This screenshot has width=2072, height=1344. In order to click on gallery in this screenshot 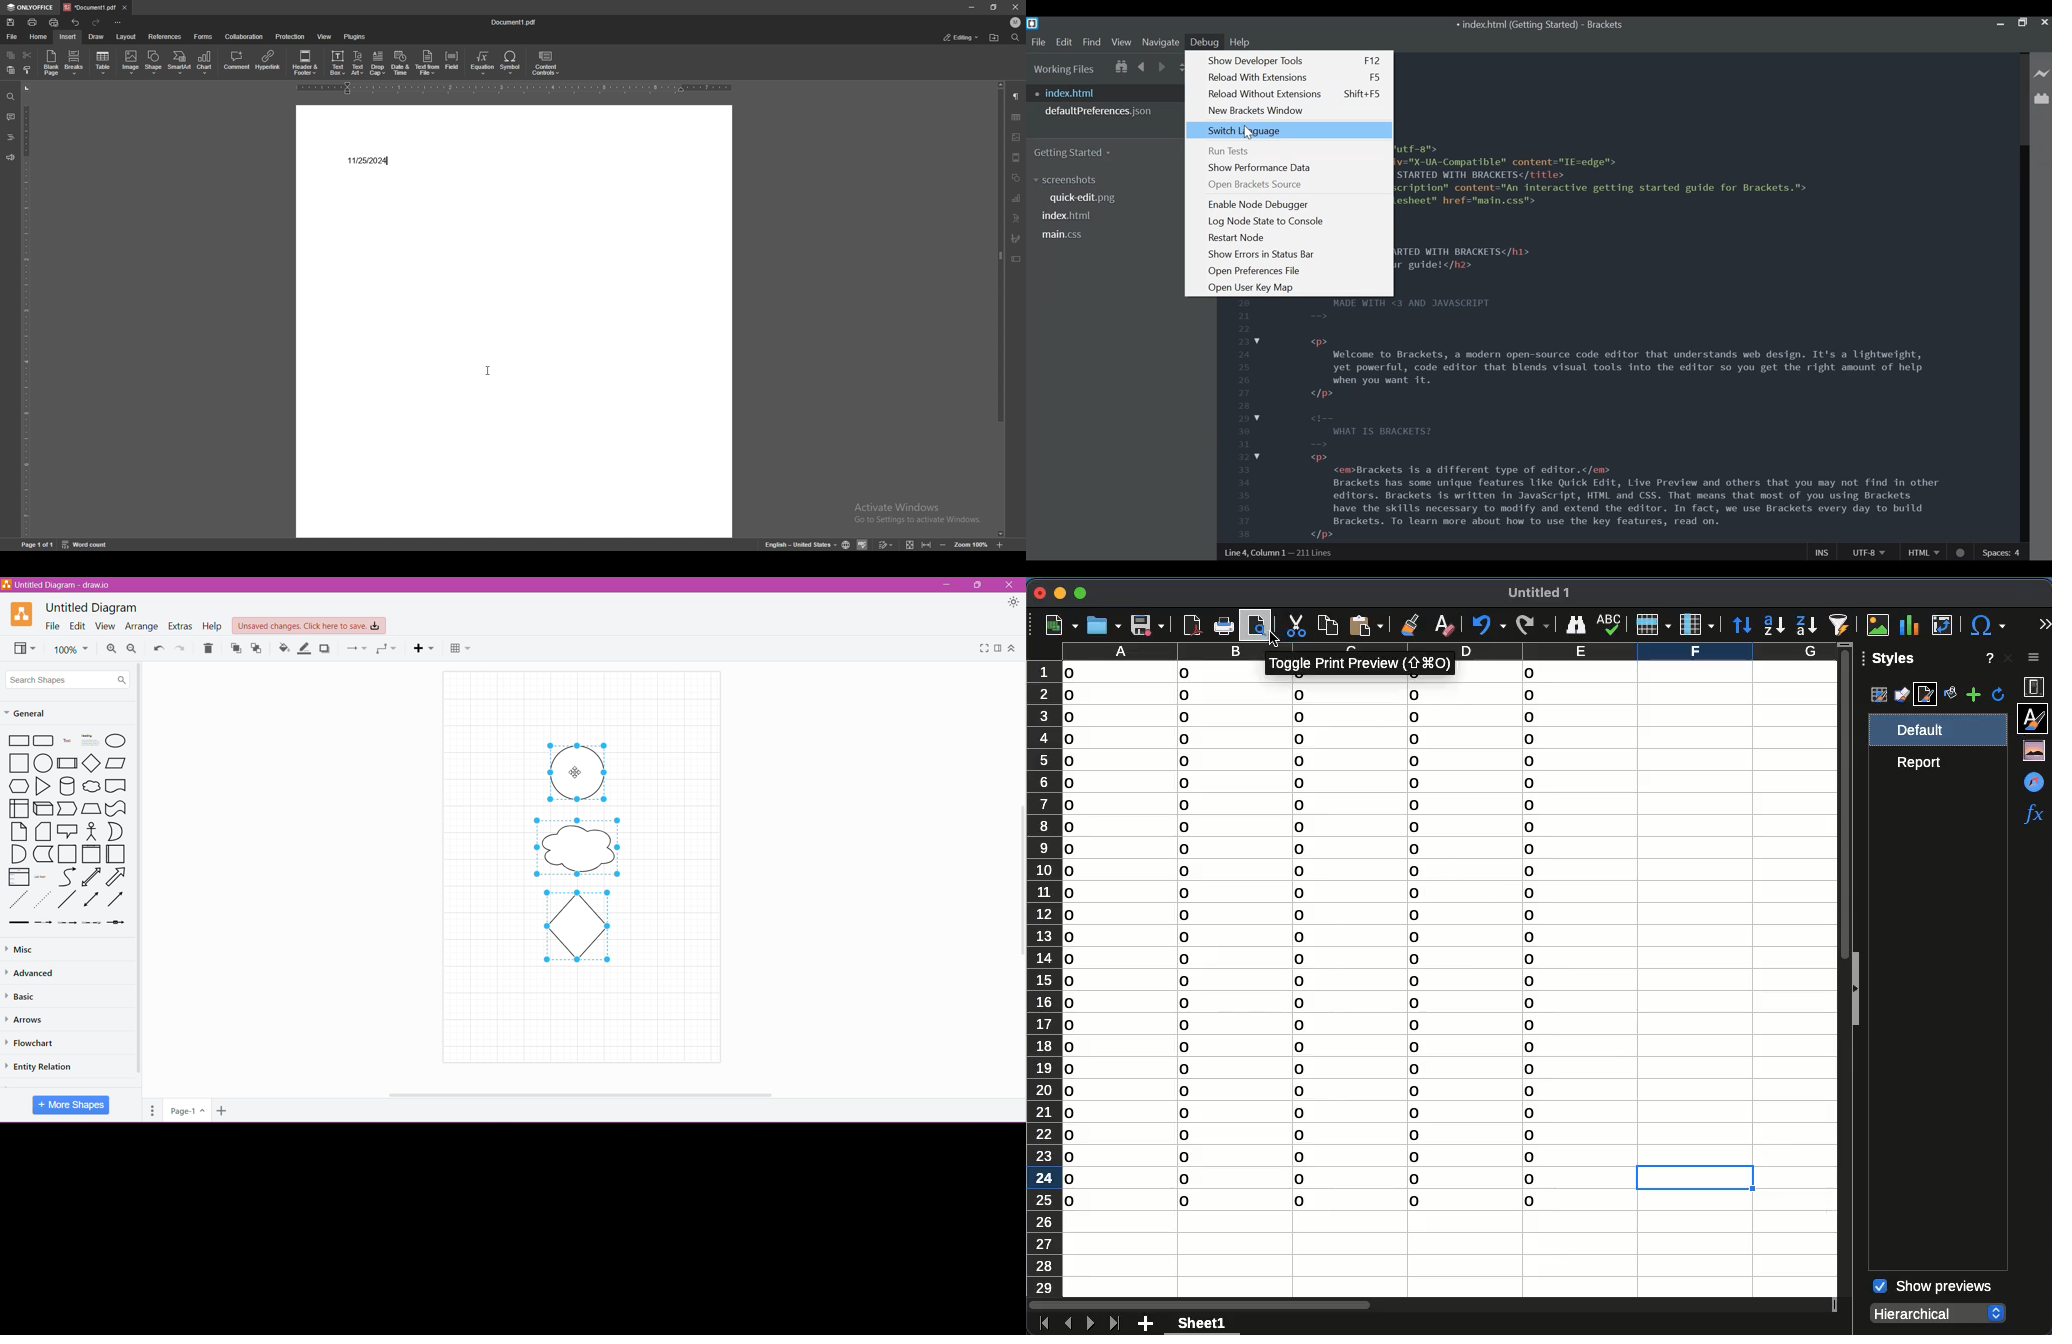, I will do `click(2037, 751)`.